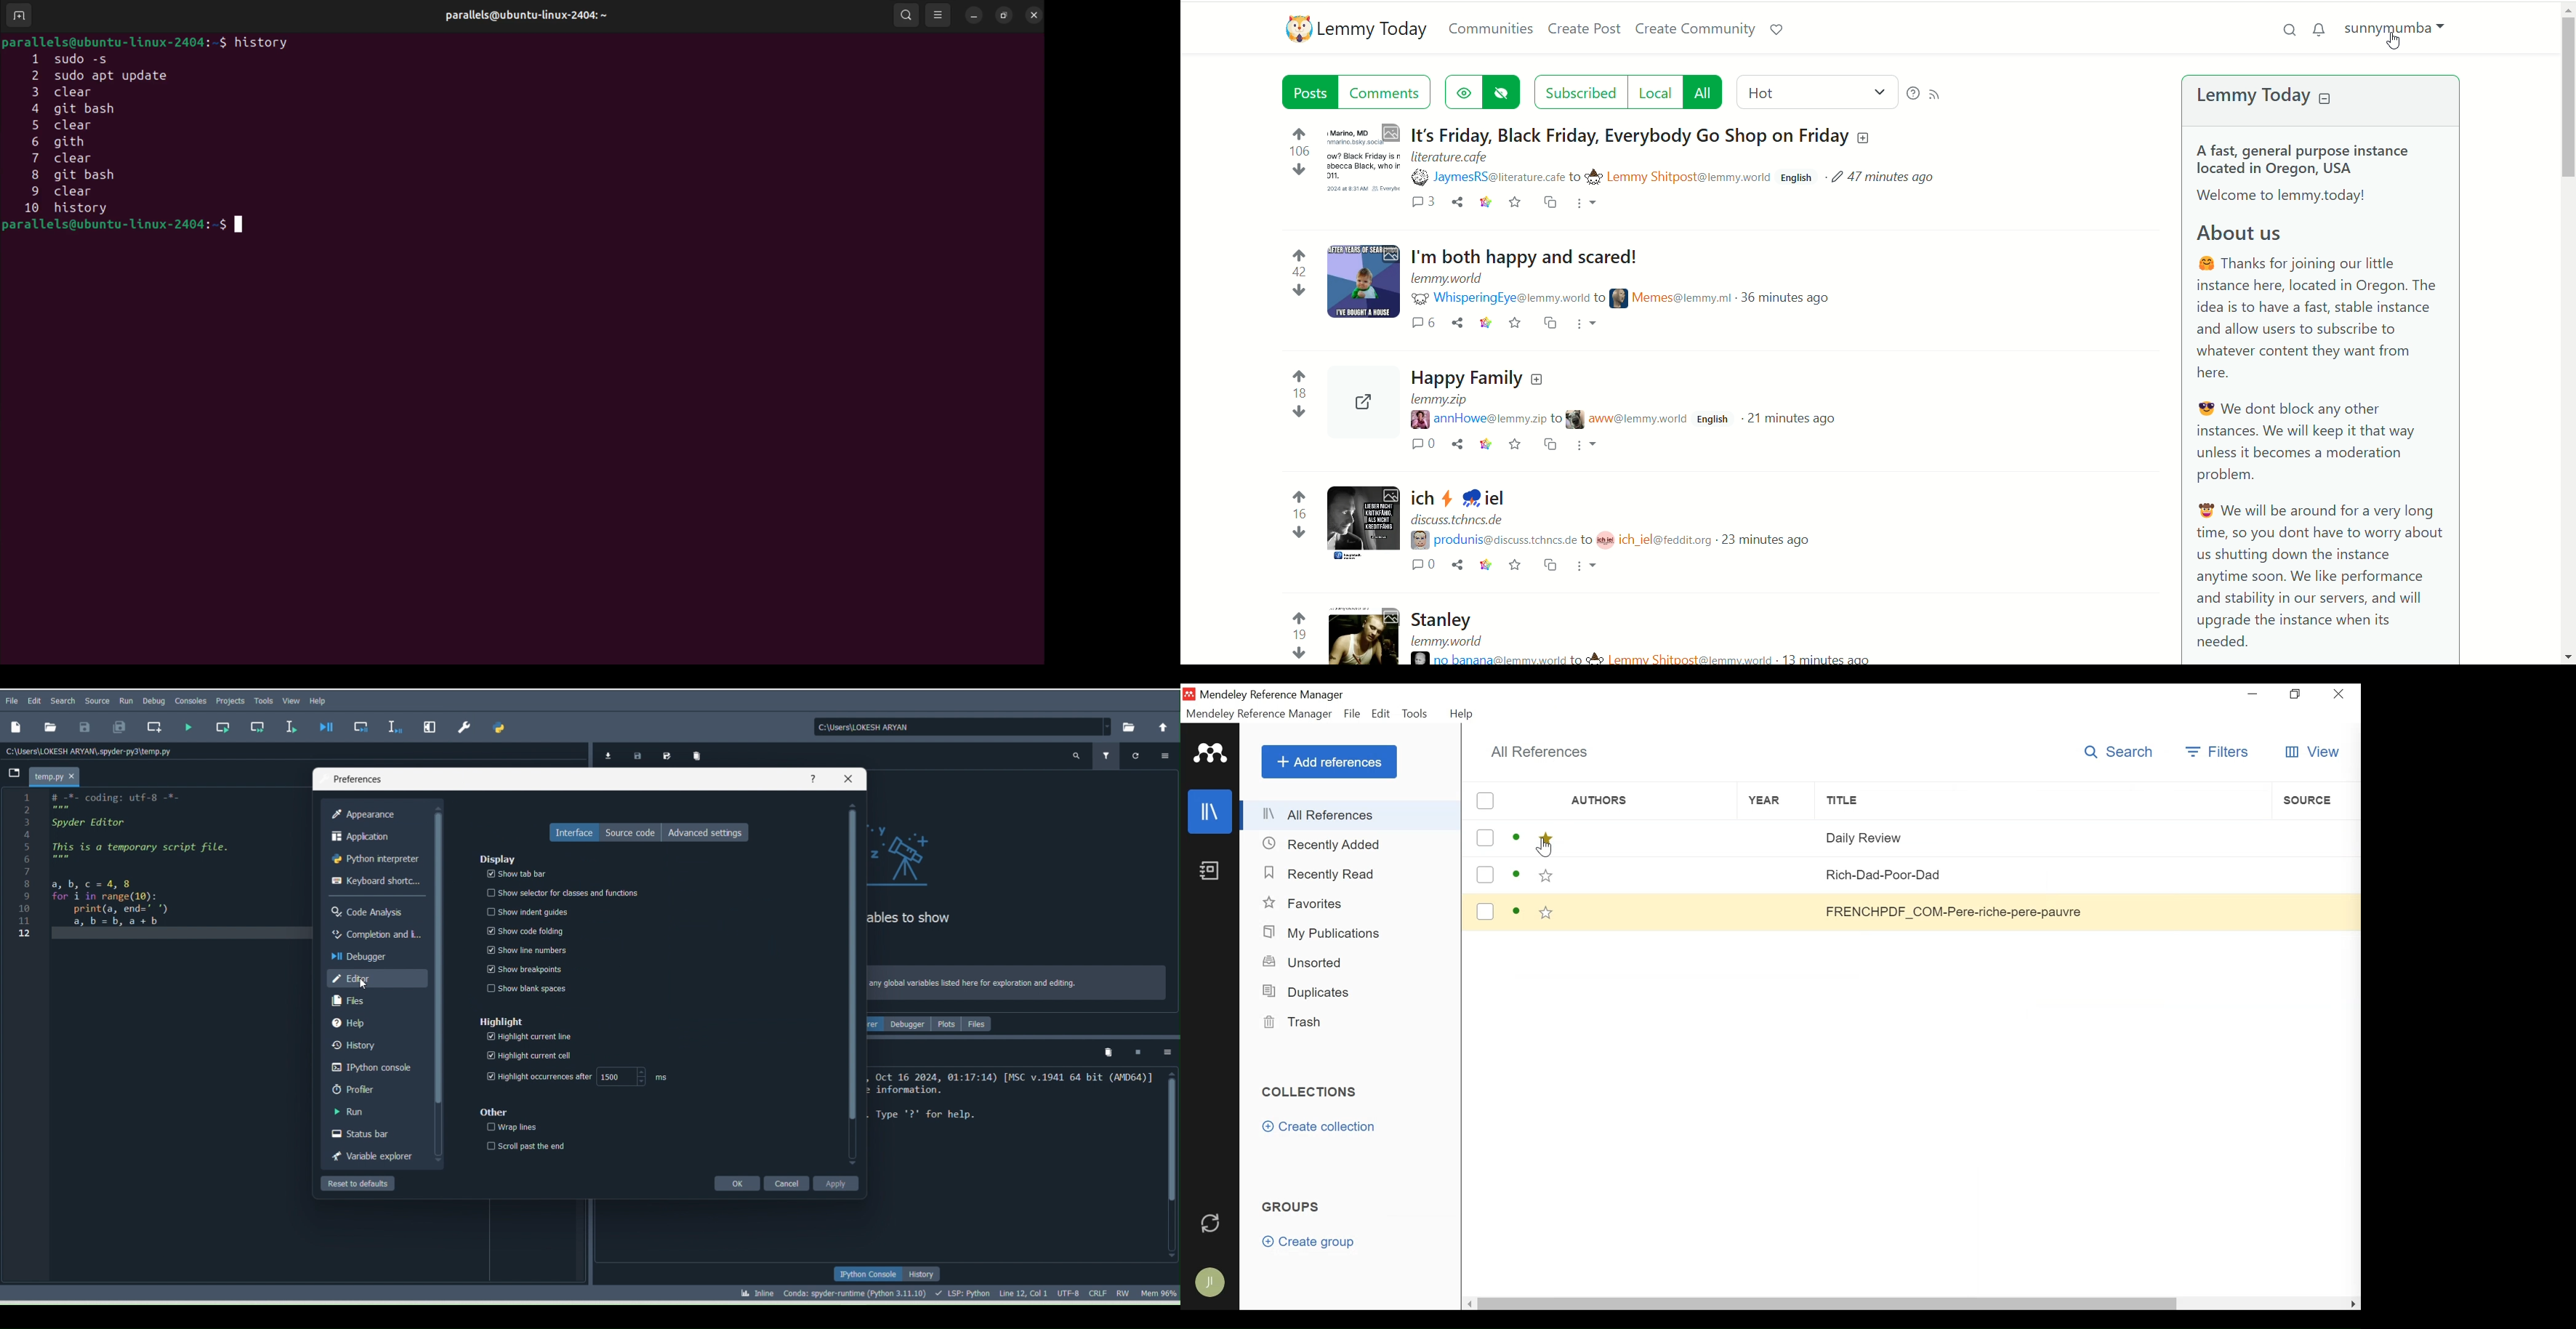 The height and width of the screenshot is (1344, 2576). What do you see at coordinates (58, 775) in the screenshot?
I see `File name` at bounding box center [58, 775].